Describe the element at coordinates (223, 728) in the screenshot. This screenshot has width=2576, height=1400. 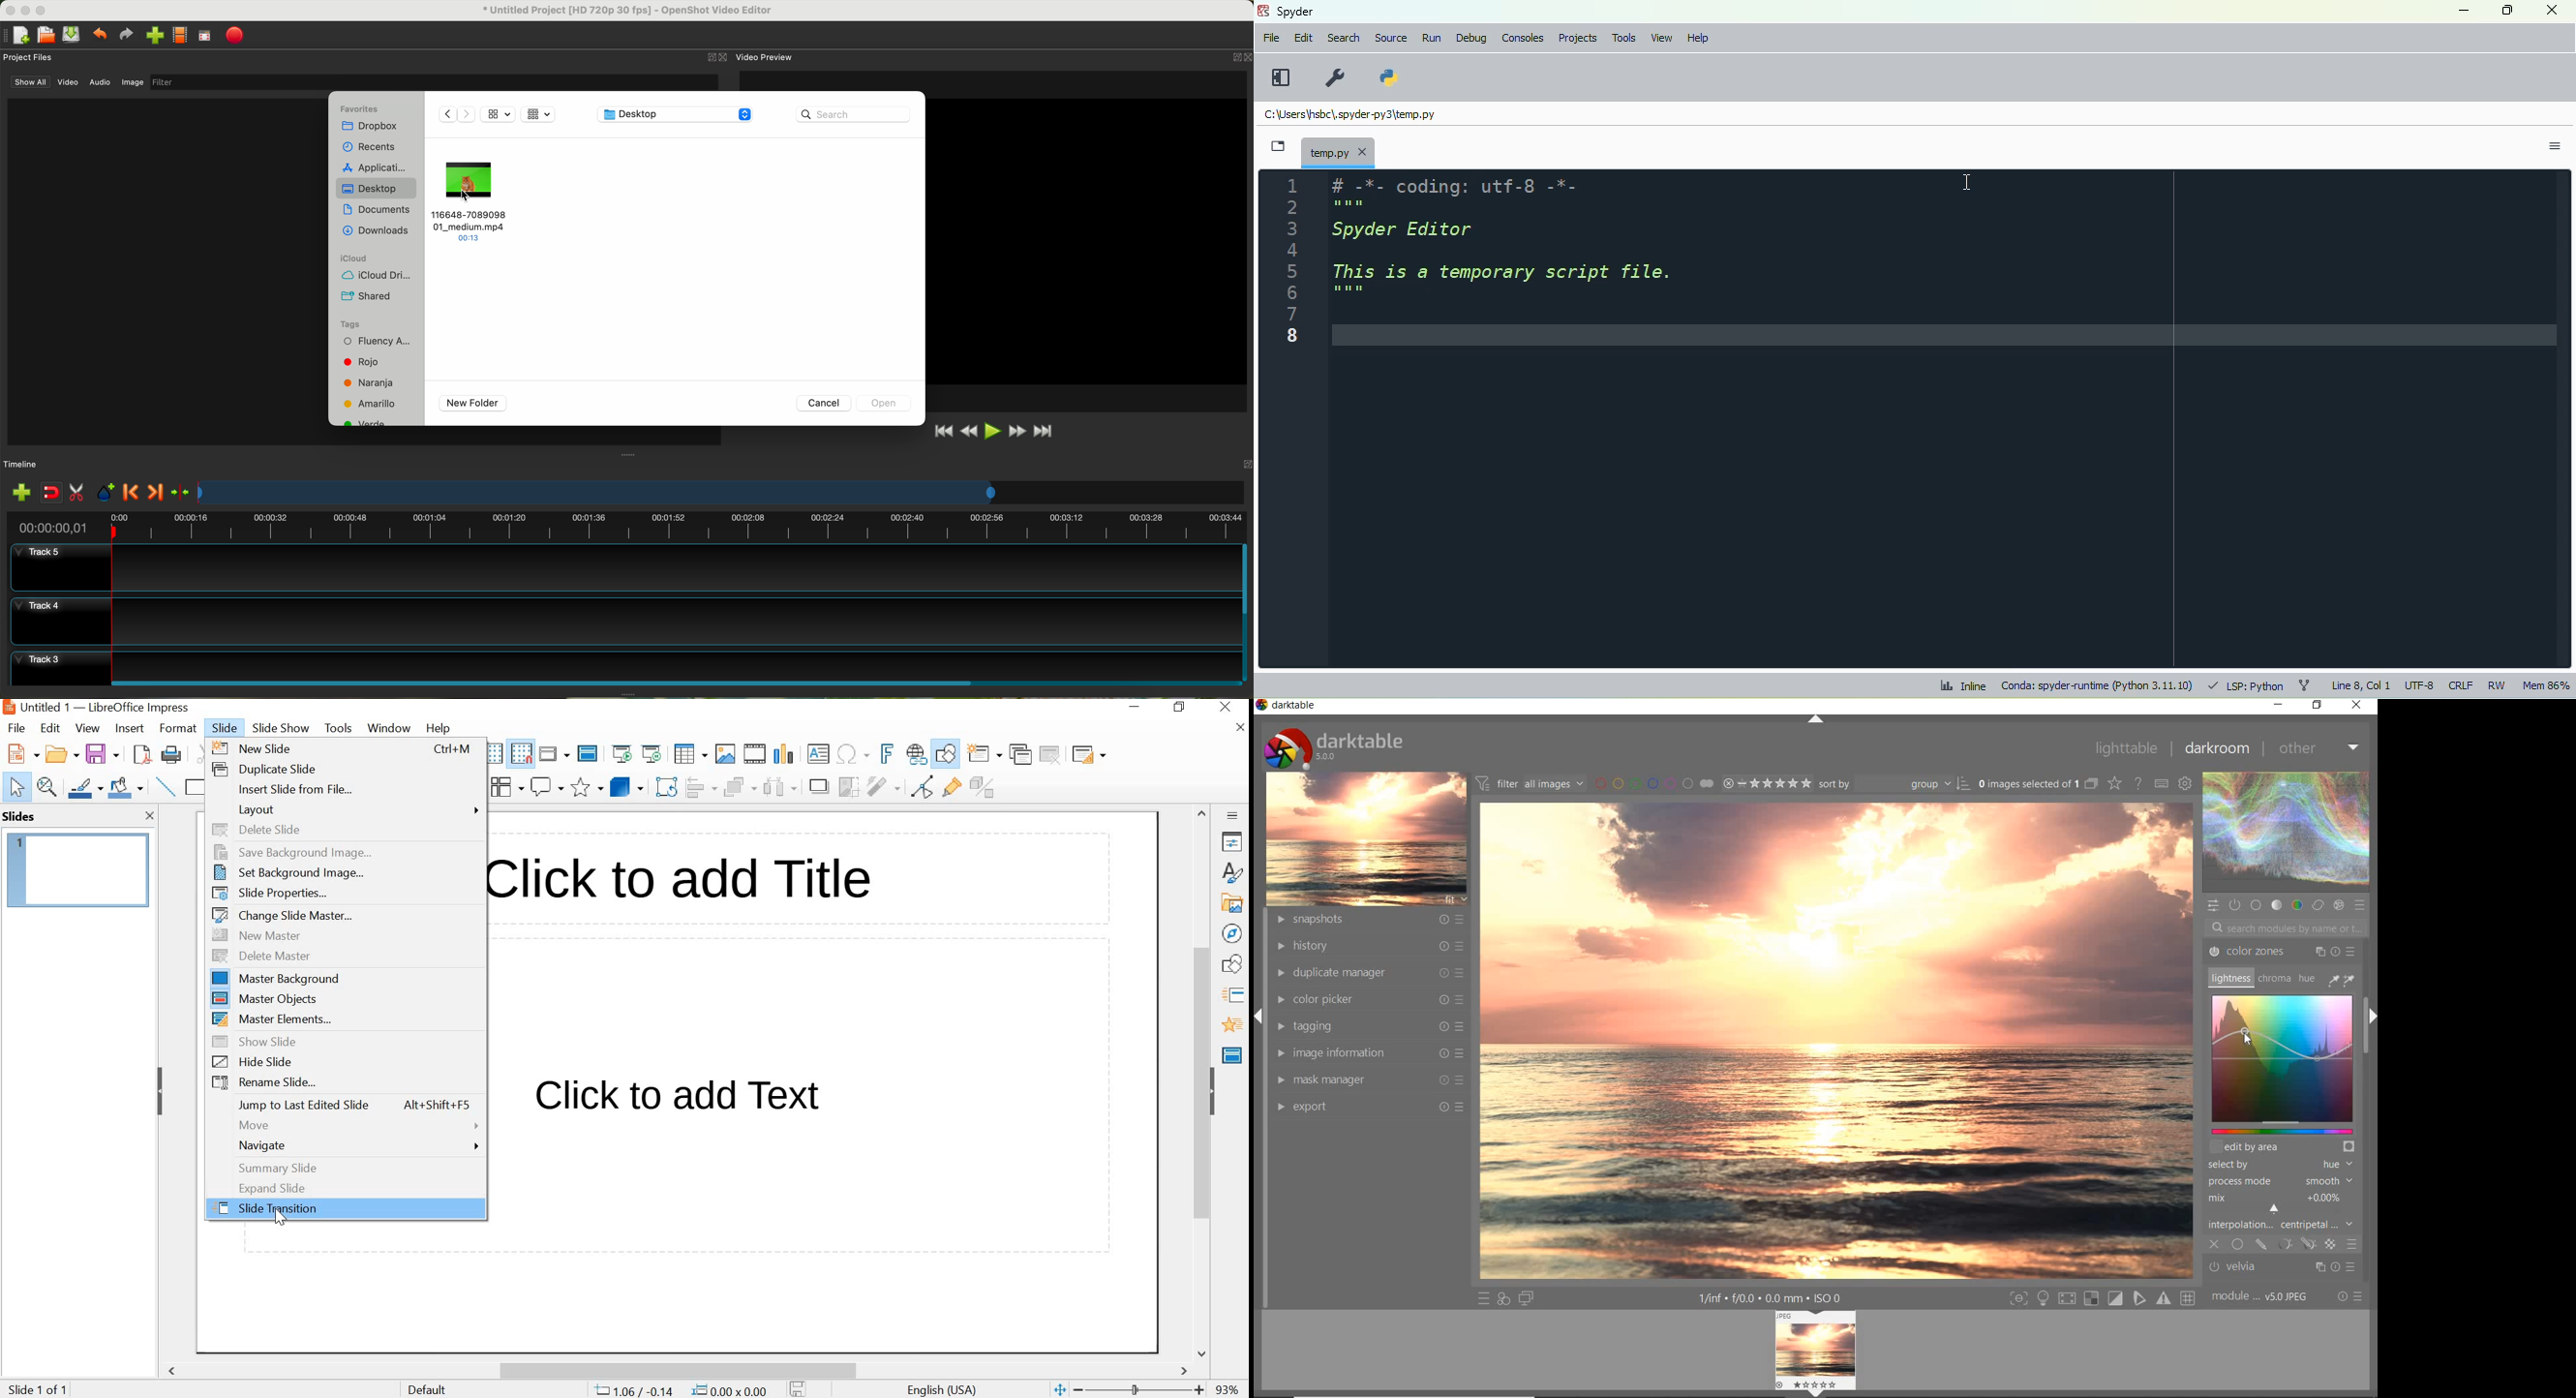
I see `SLIDE` at that location.